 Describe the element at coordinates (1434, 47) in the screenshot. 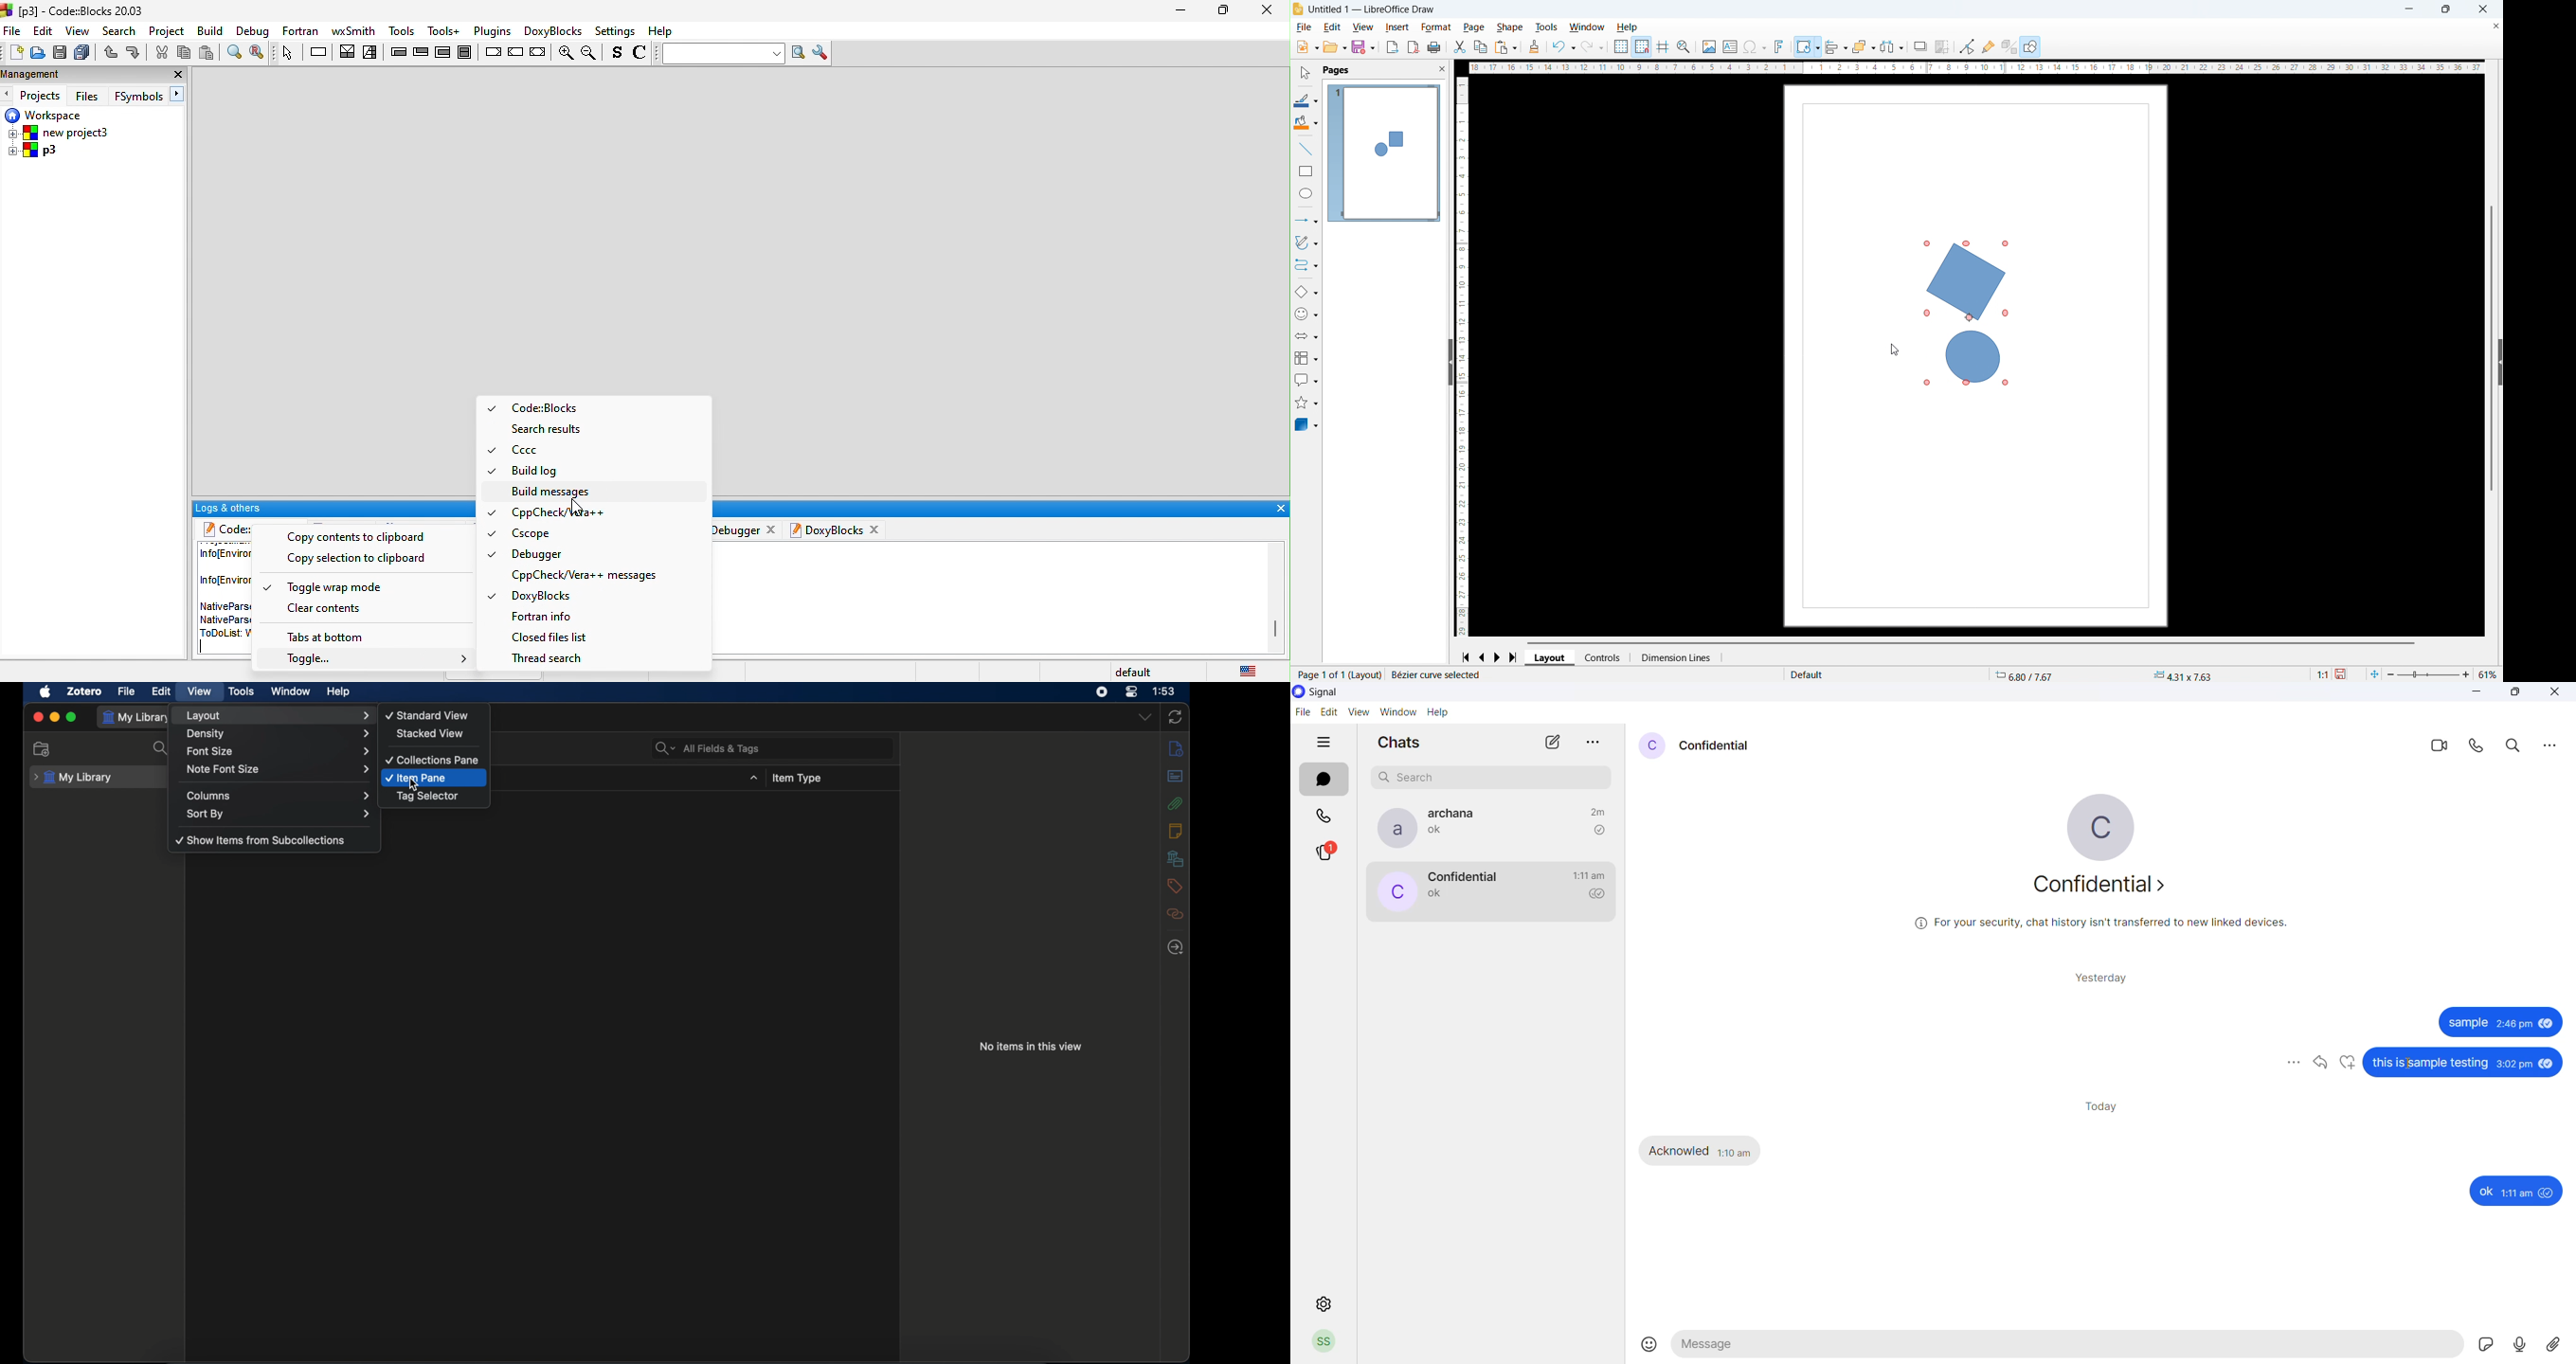

I see `Print ` at that location.